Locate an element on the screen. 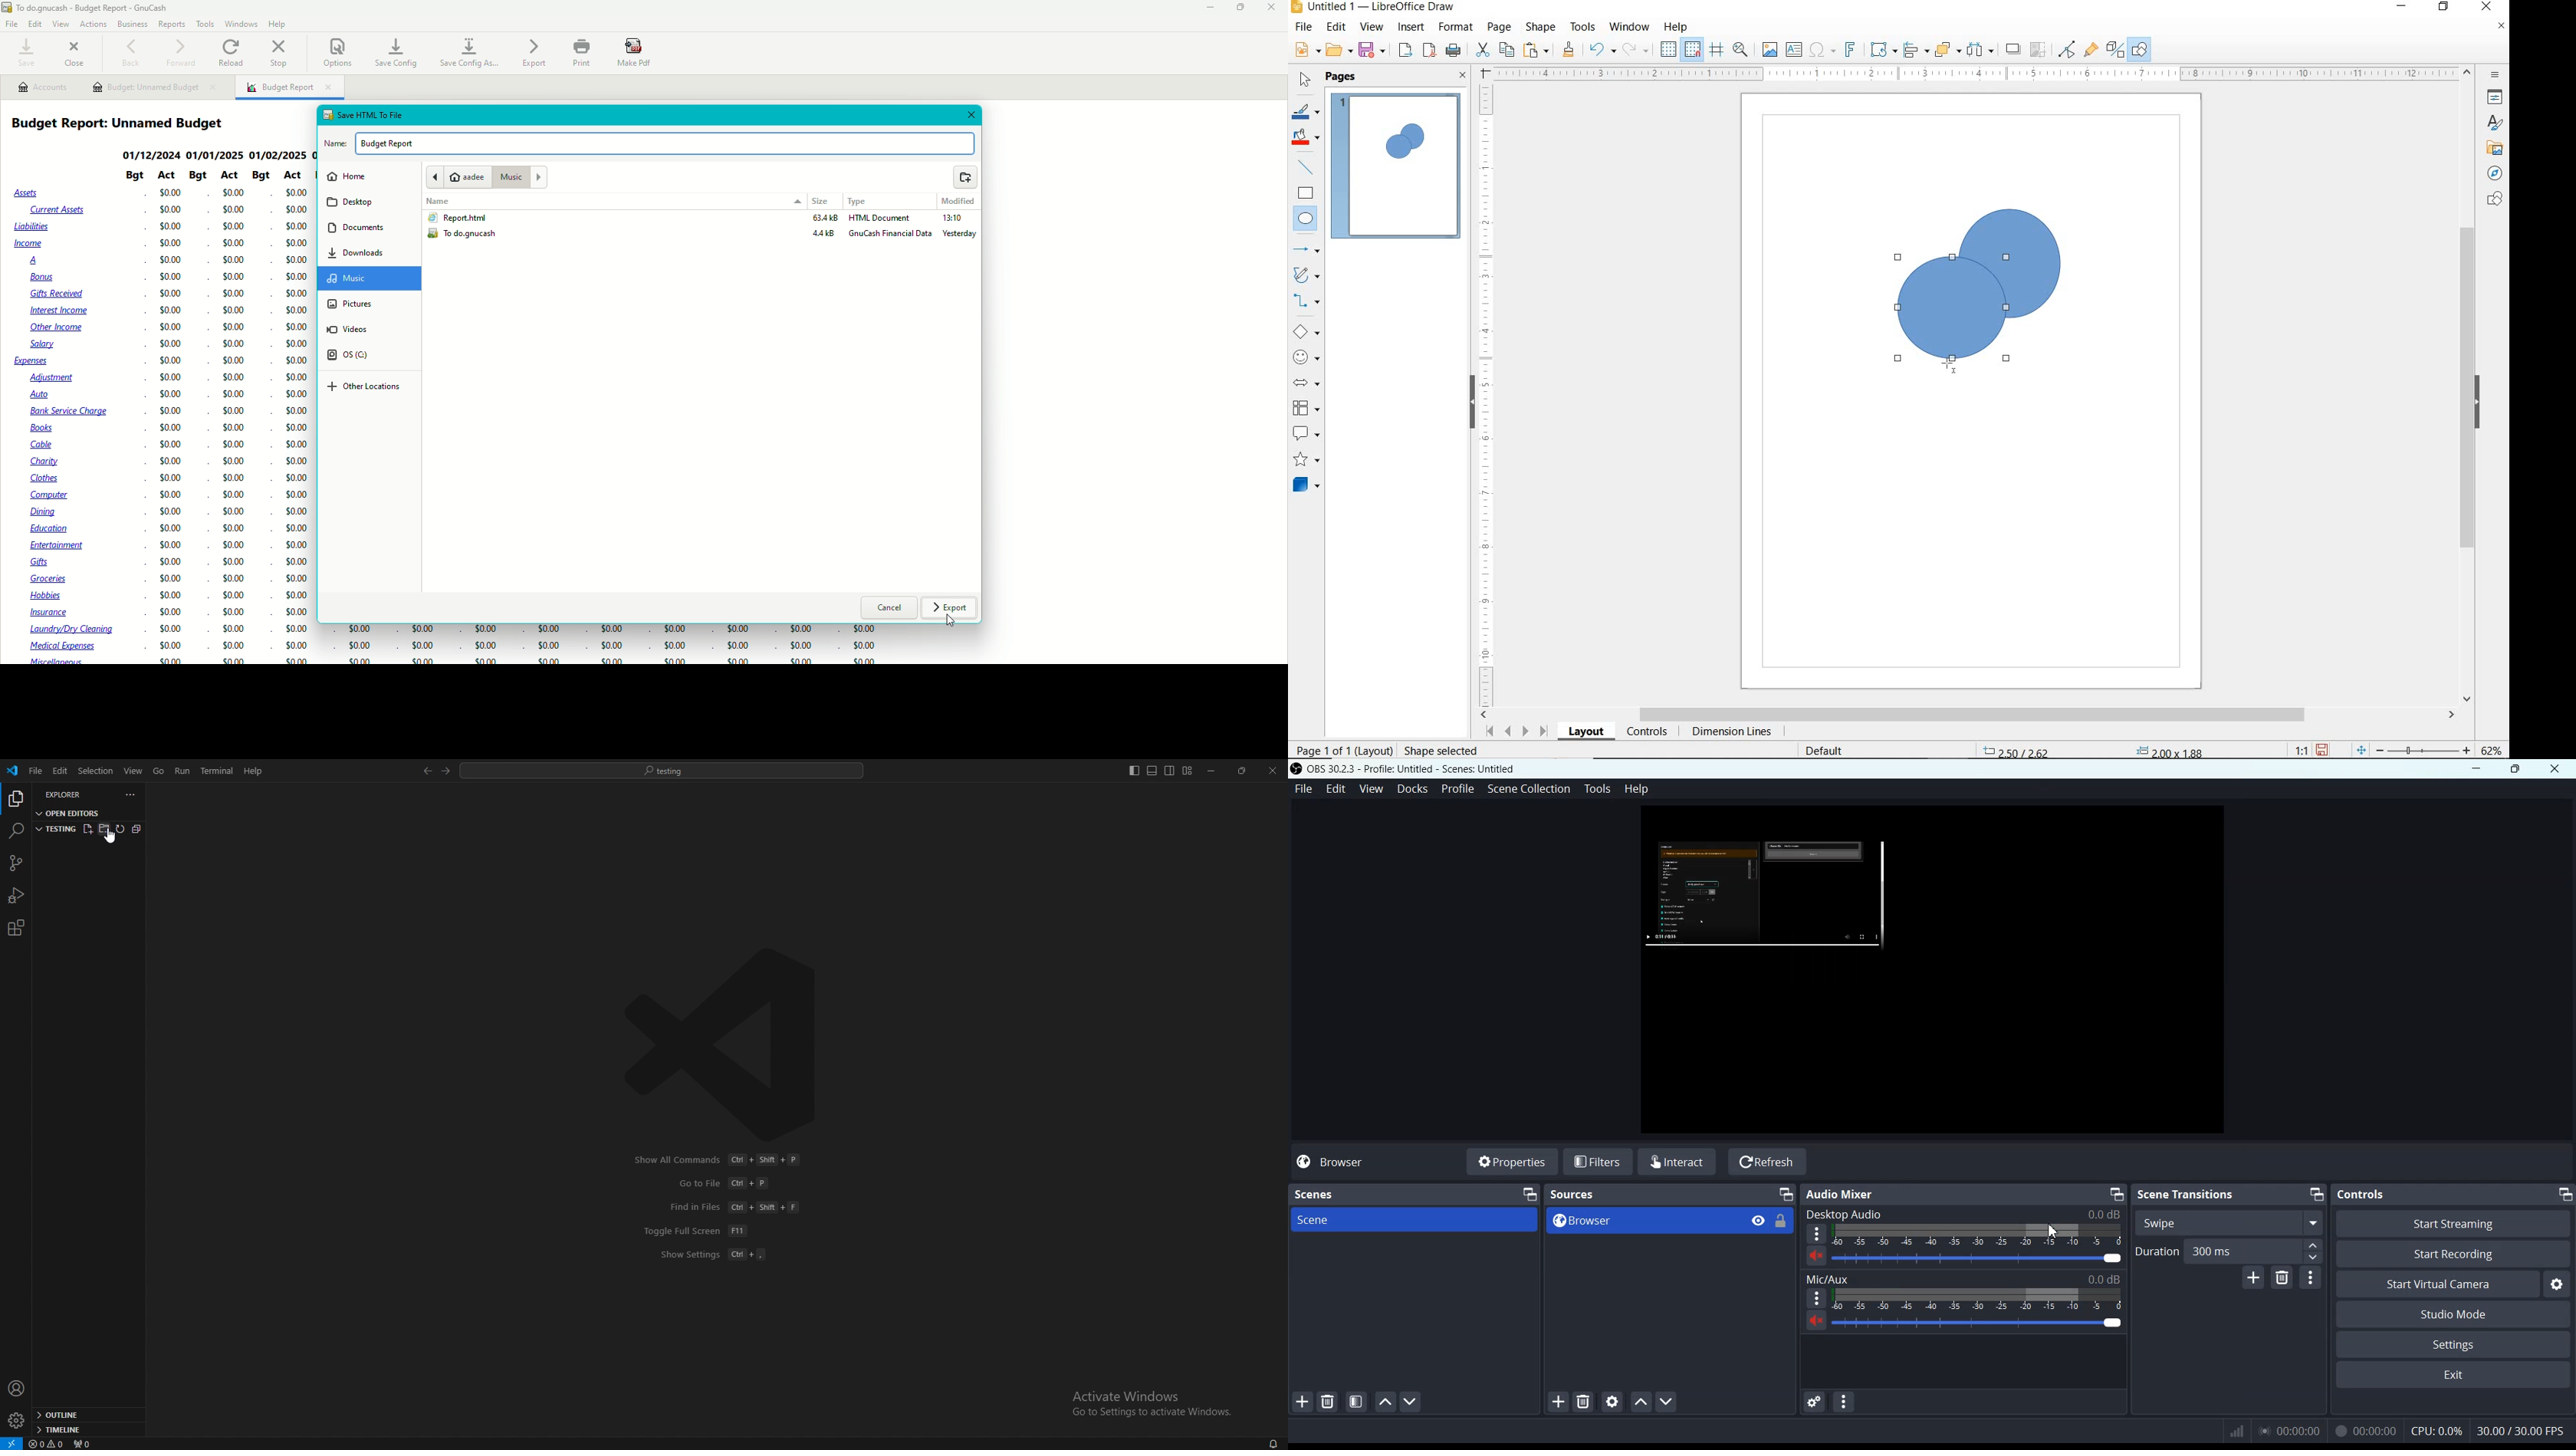 This screenshot has height=1456, width=2576. NEW is located at coordinates (1305, 50).